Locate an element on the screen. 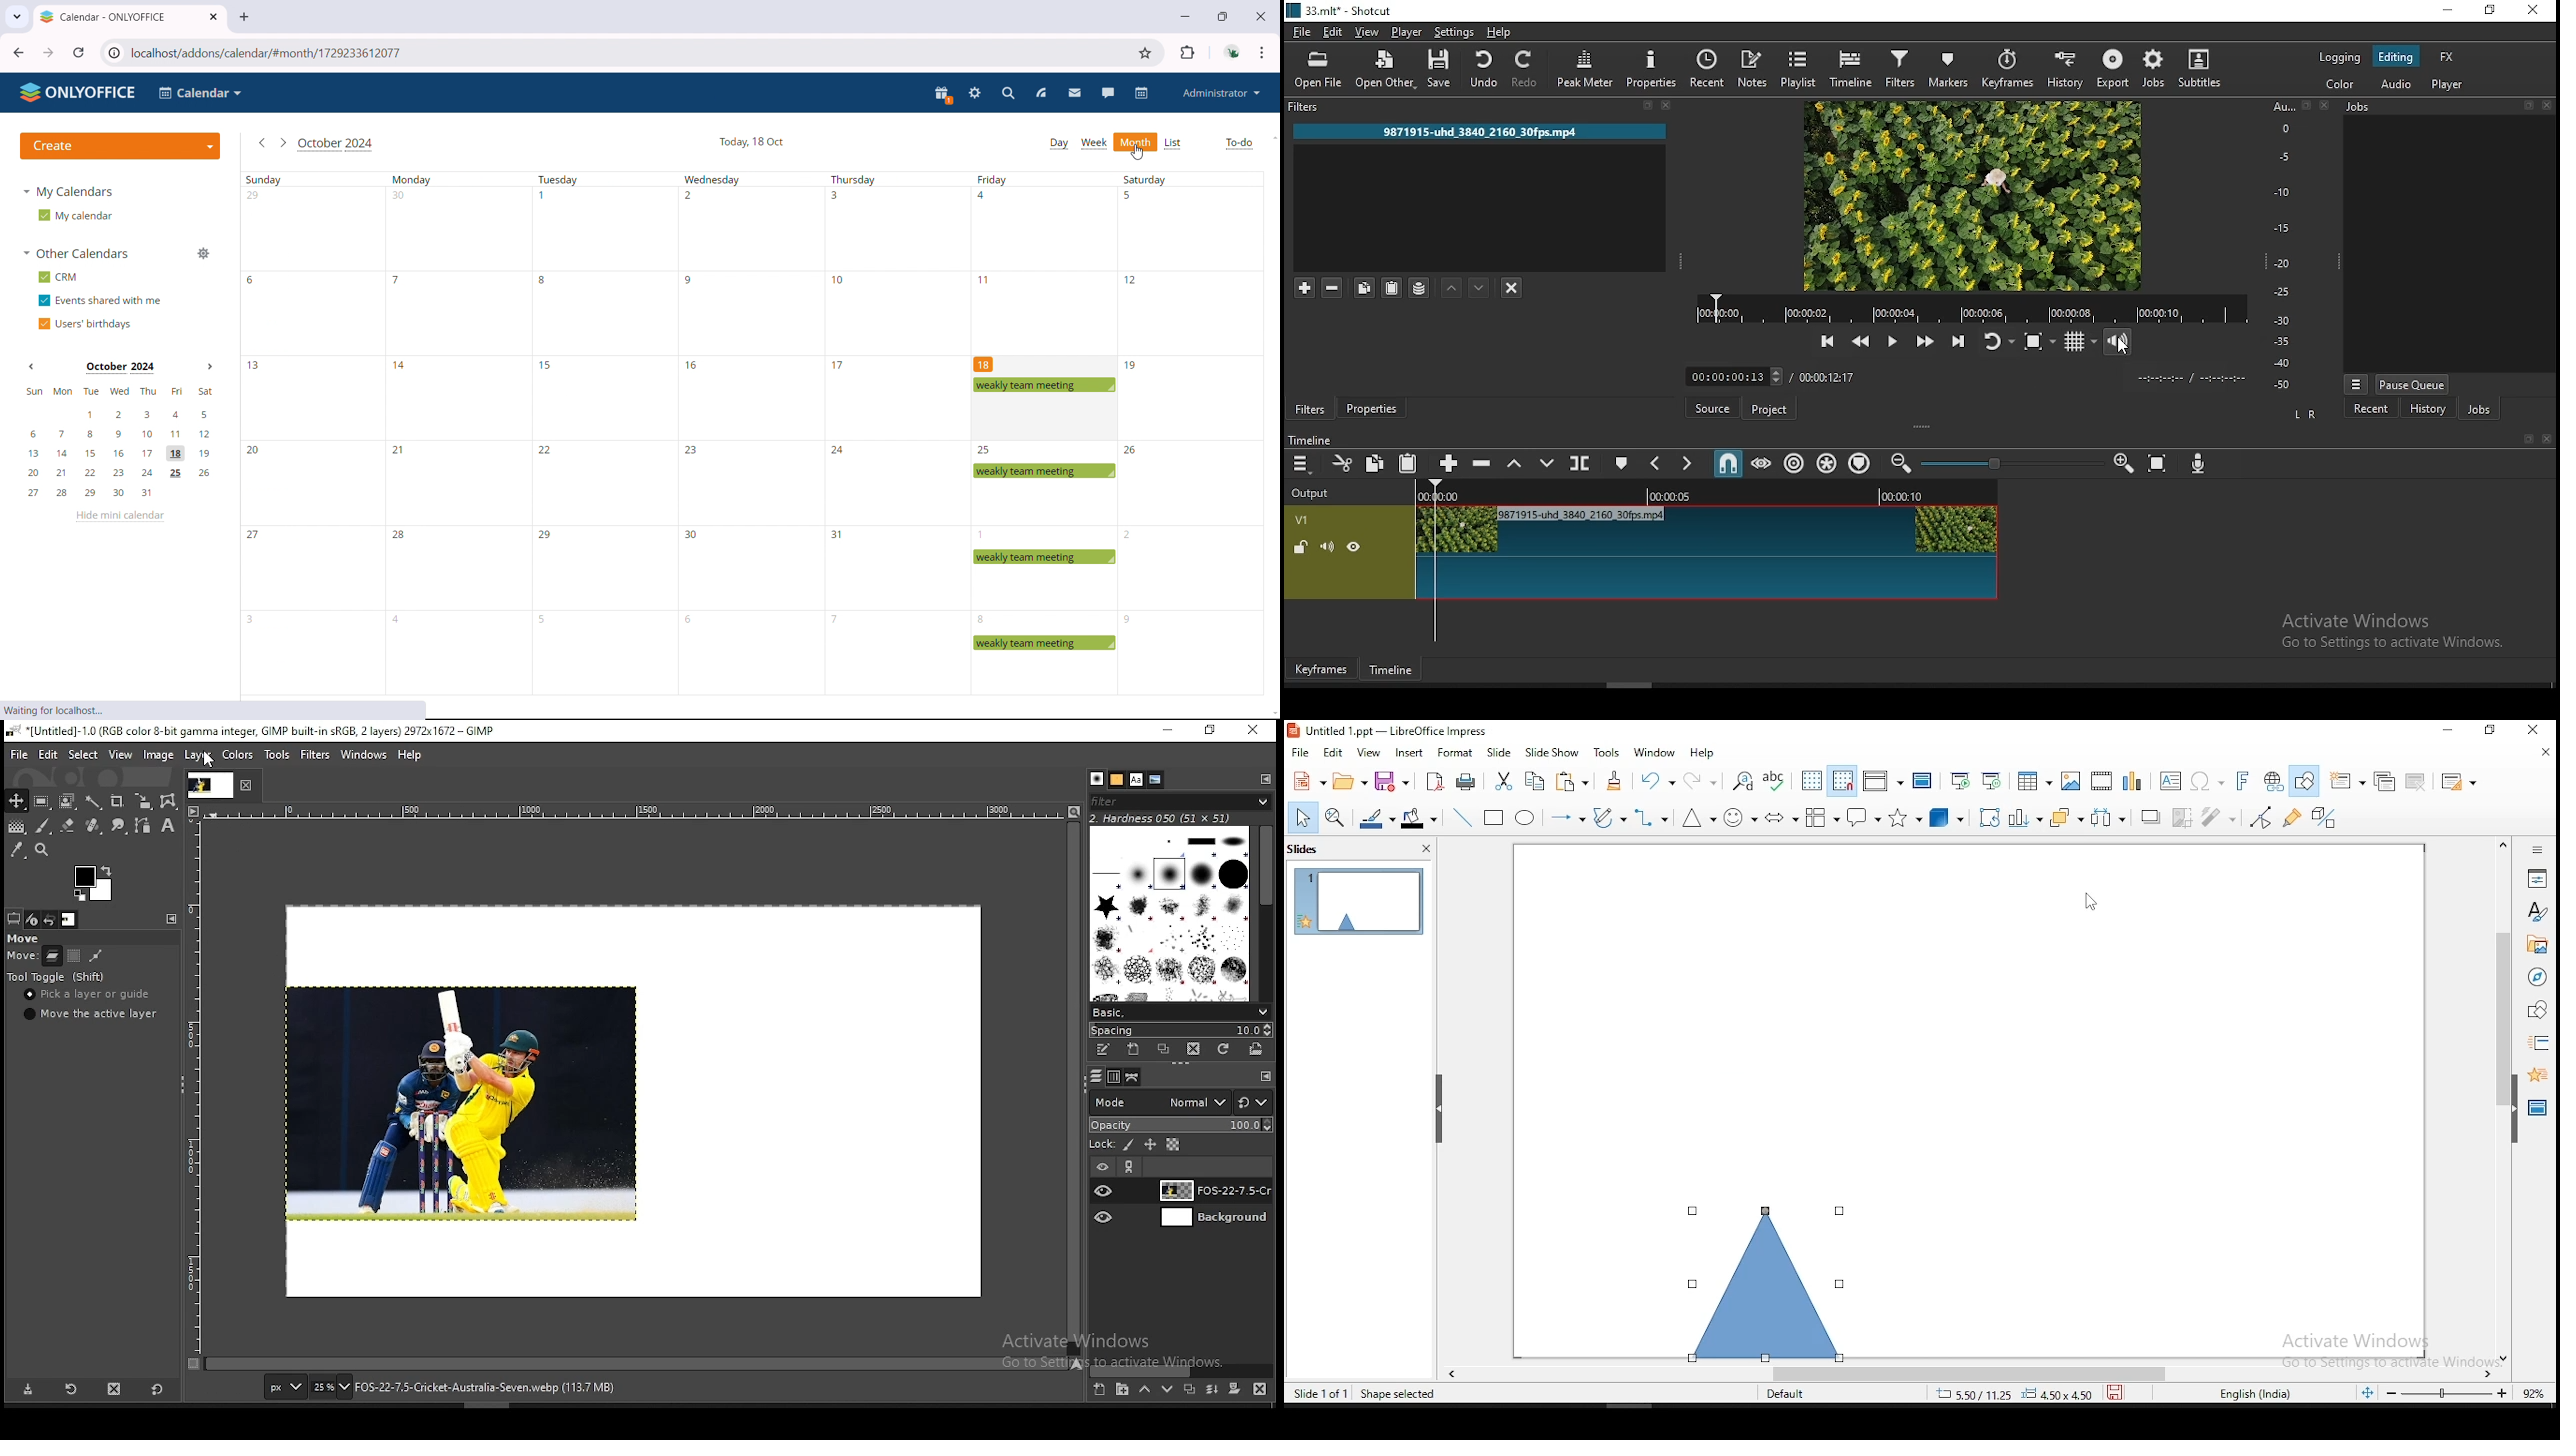  images is located at coordinates (2070, 779).